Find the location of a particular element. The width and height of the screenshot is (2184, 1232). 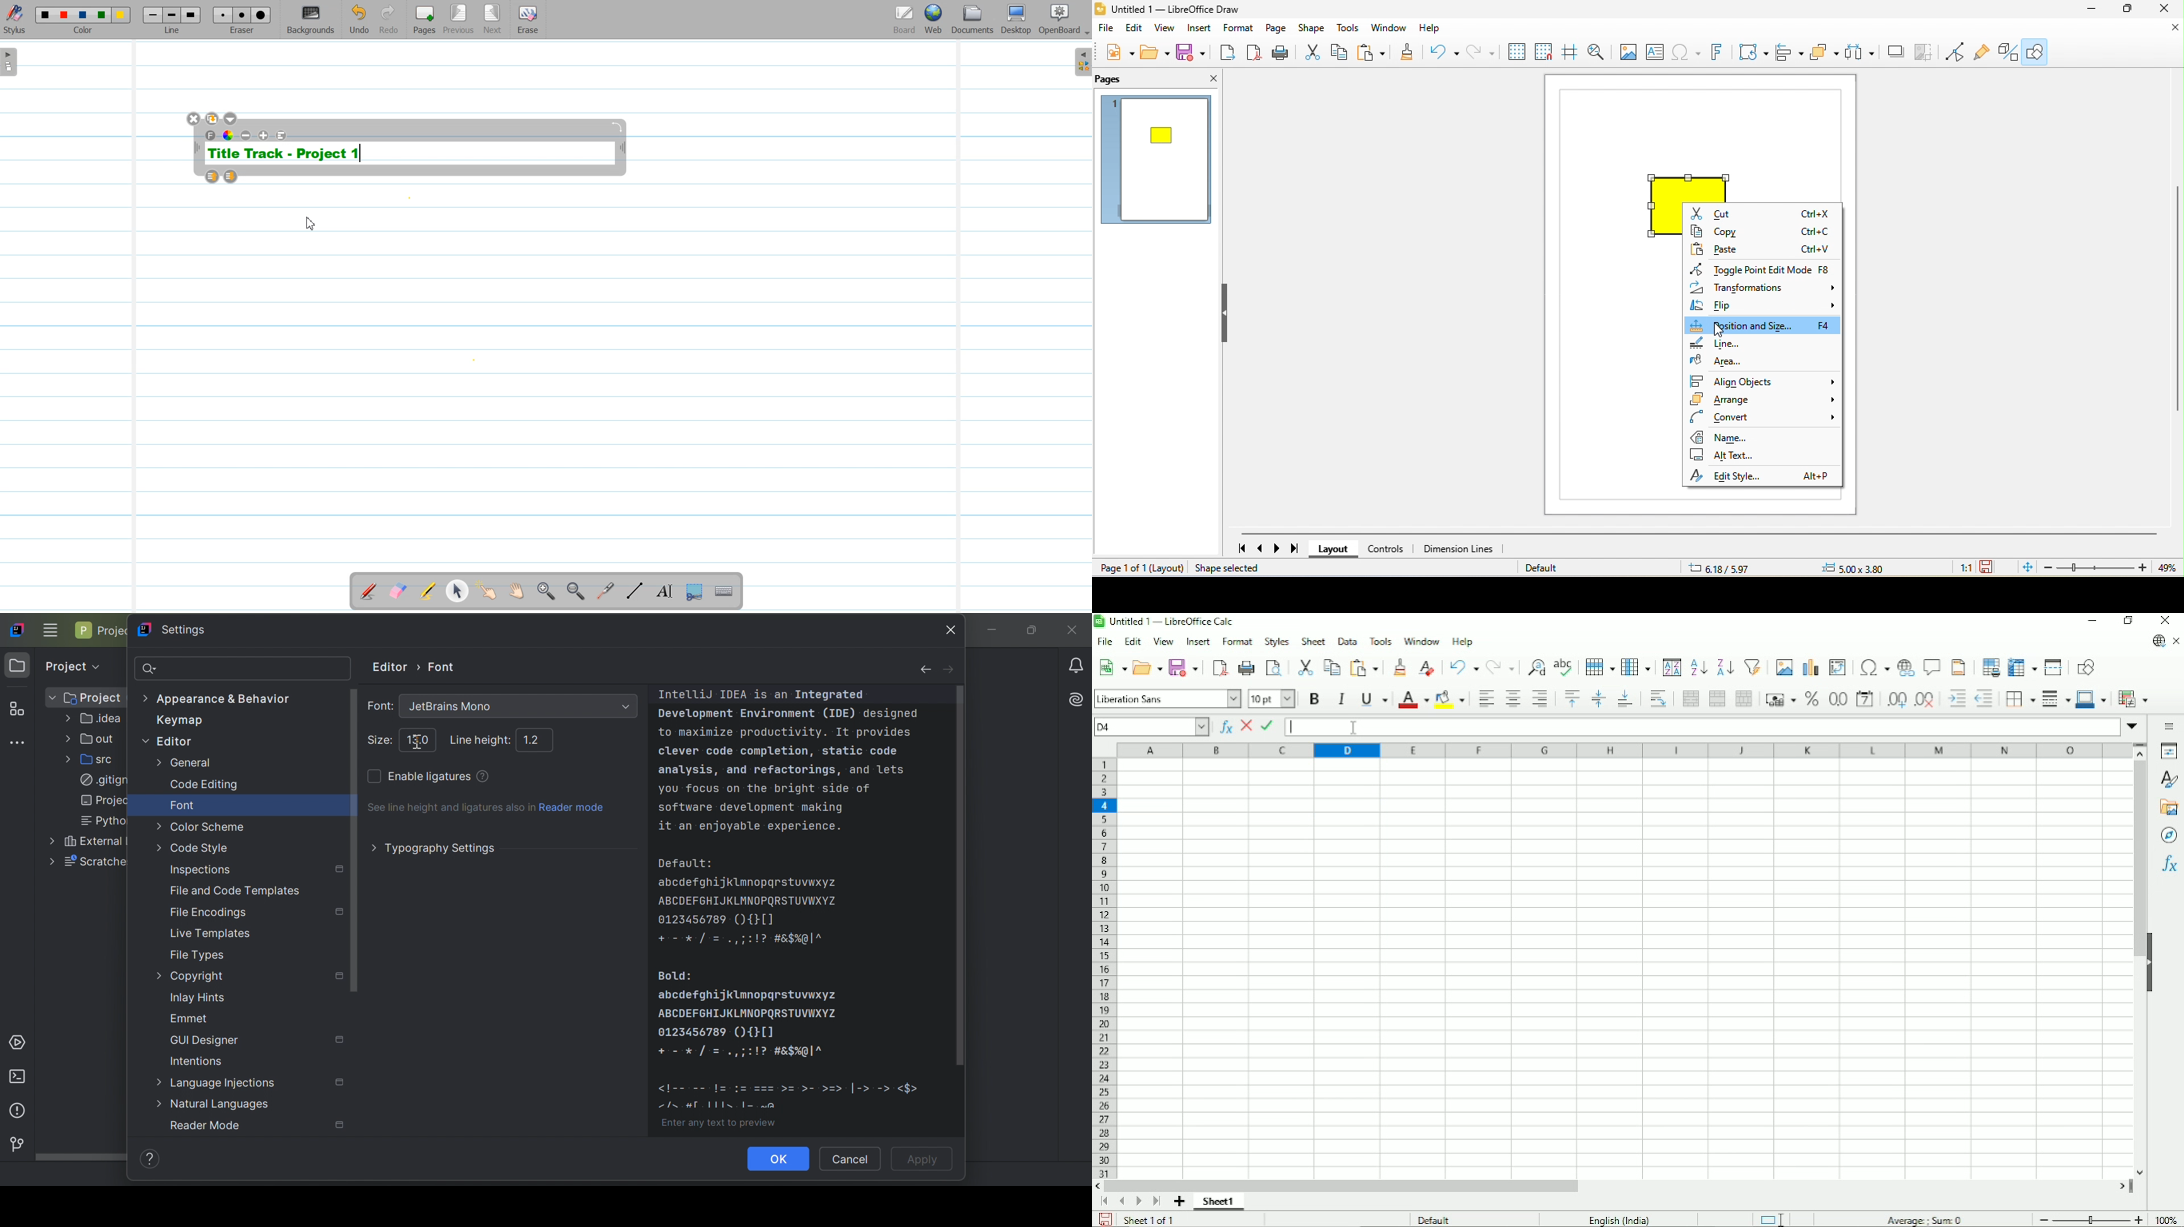

text box is located at coordinates (1656, 51).